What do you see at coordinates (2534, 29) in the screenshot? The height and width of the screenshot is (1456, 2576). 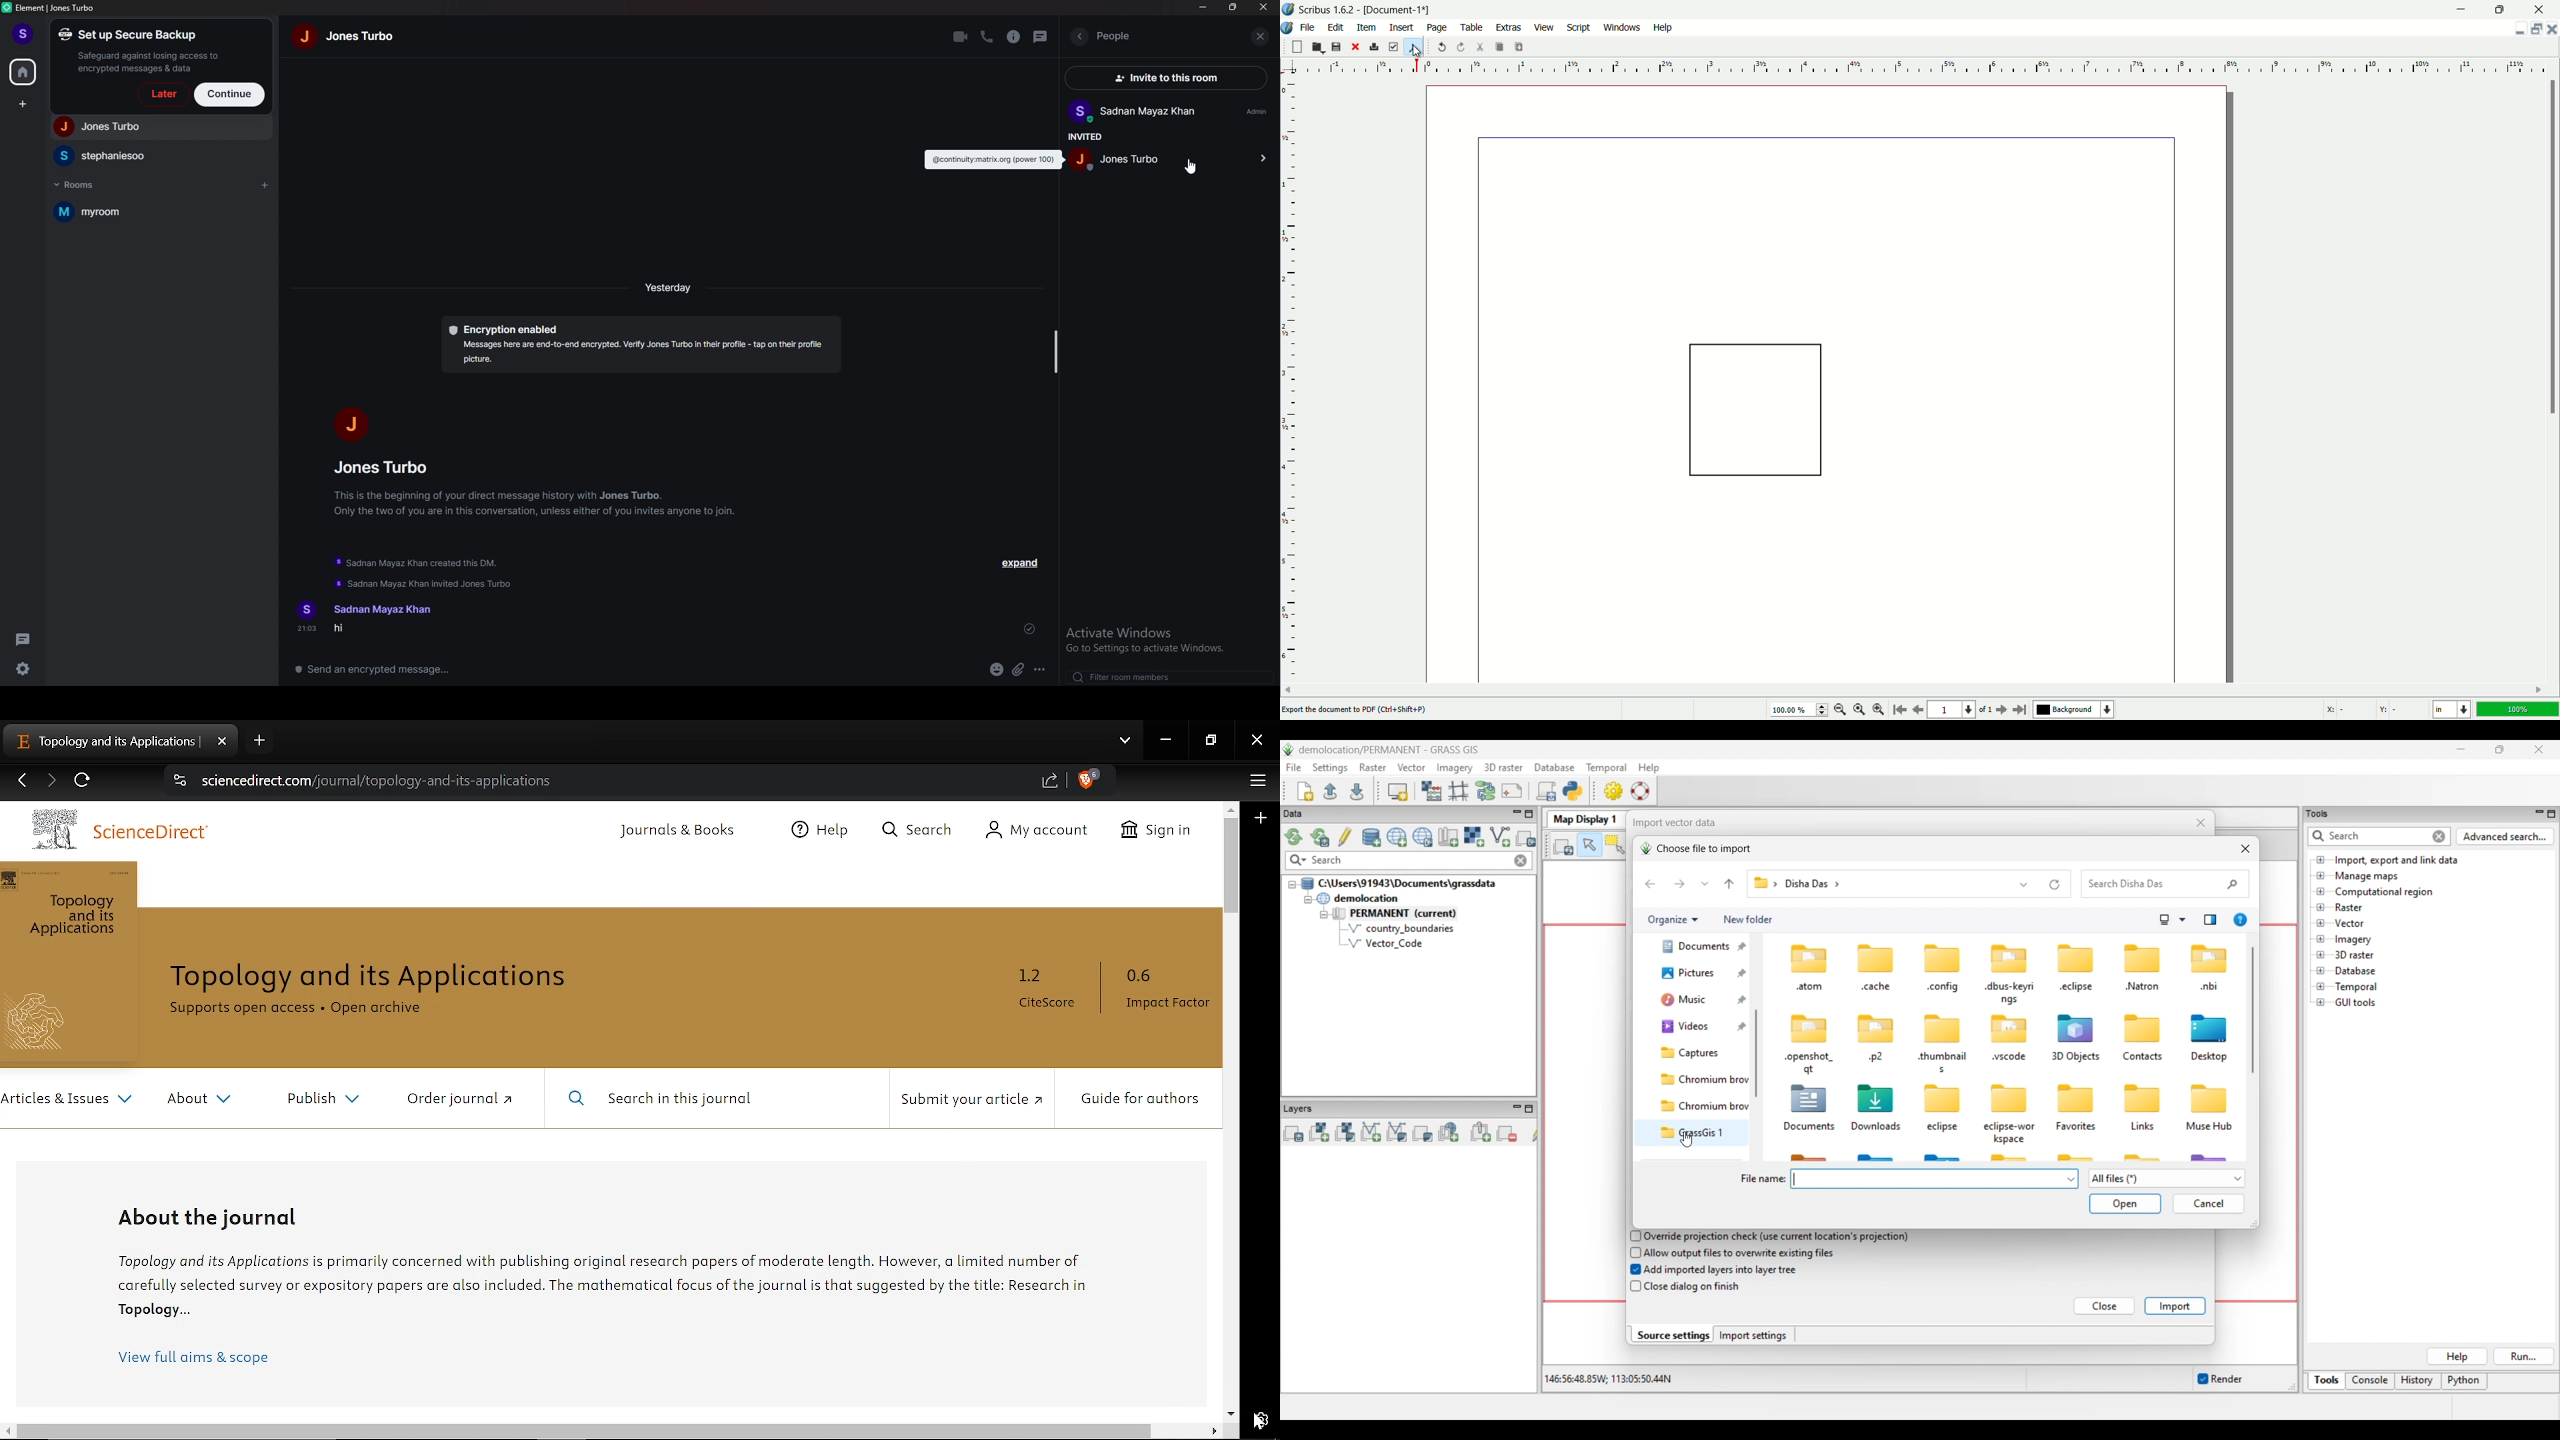 I see `change layout` at bounding box center [2534, 29].